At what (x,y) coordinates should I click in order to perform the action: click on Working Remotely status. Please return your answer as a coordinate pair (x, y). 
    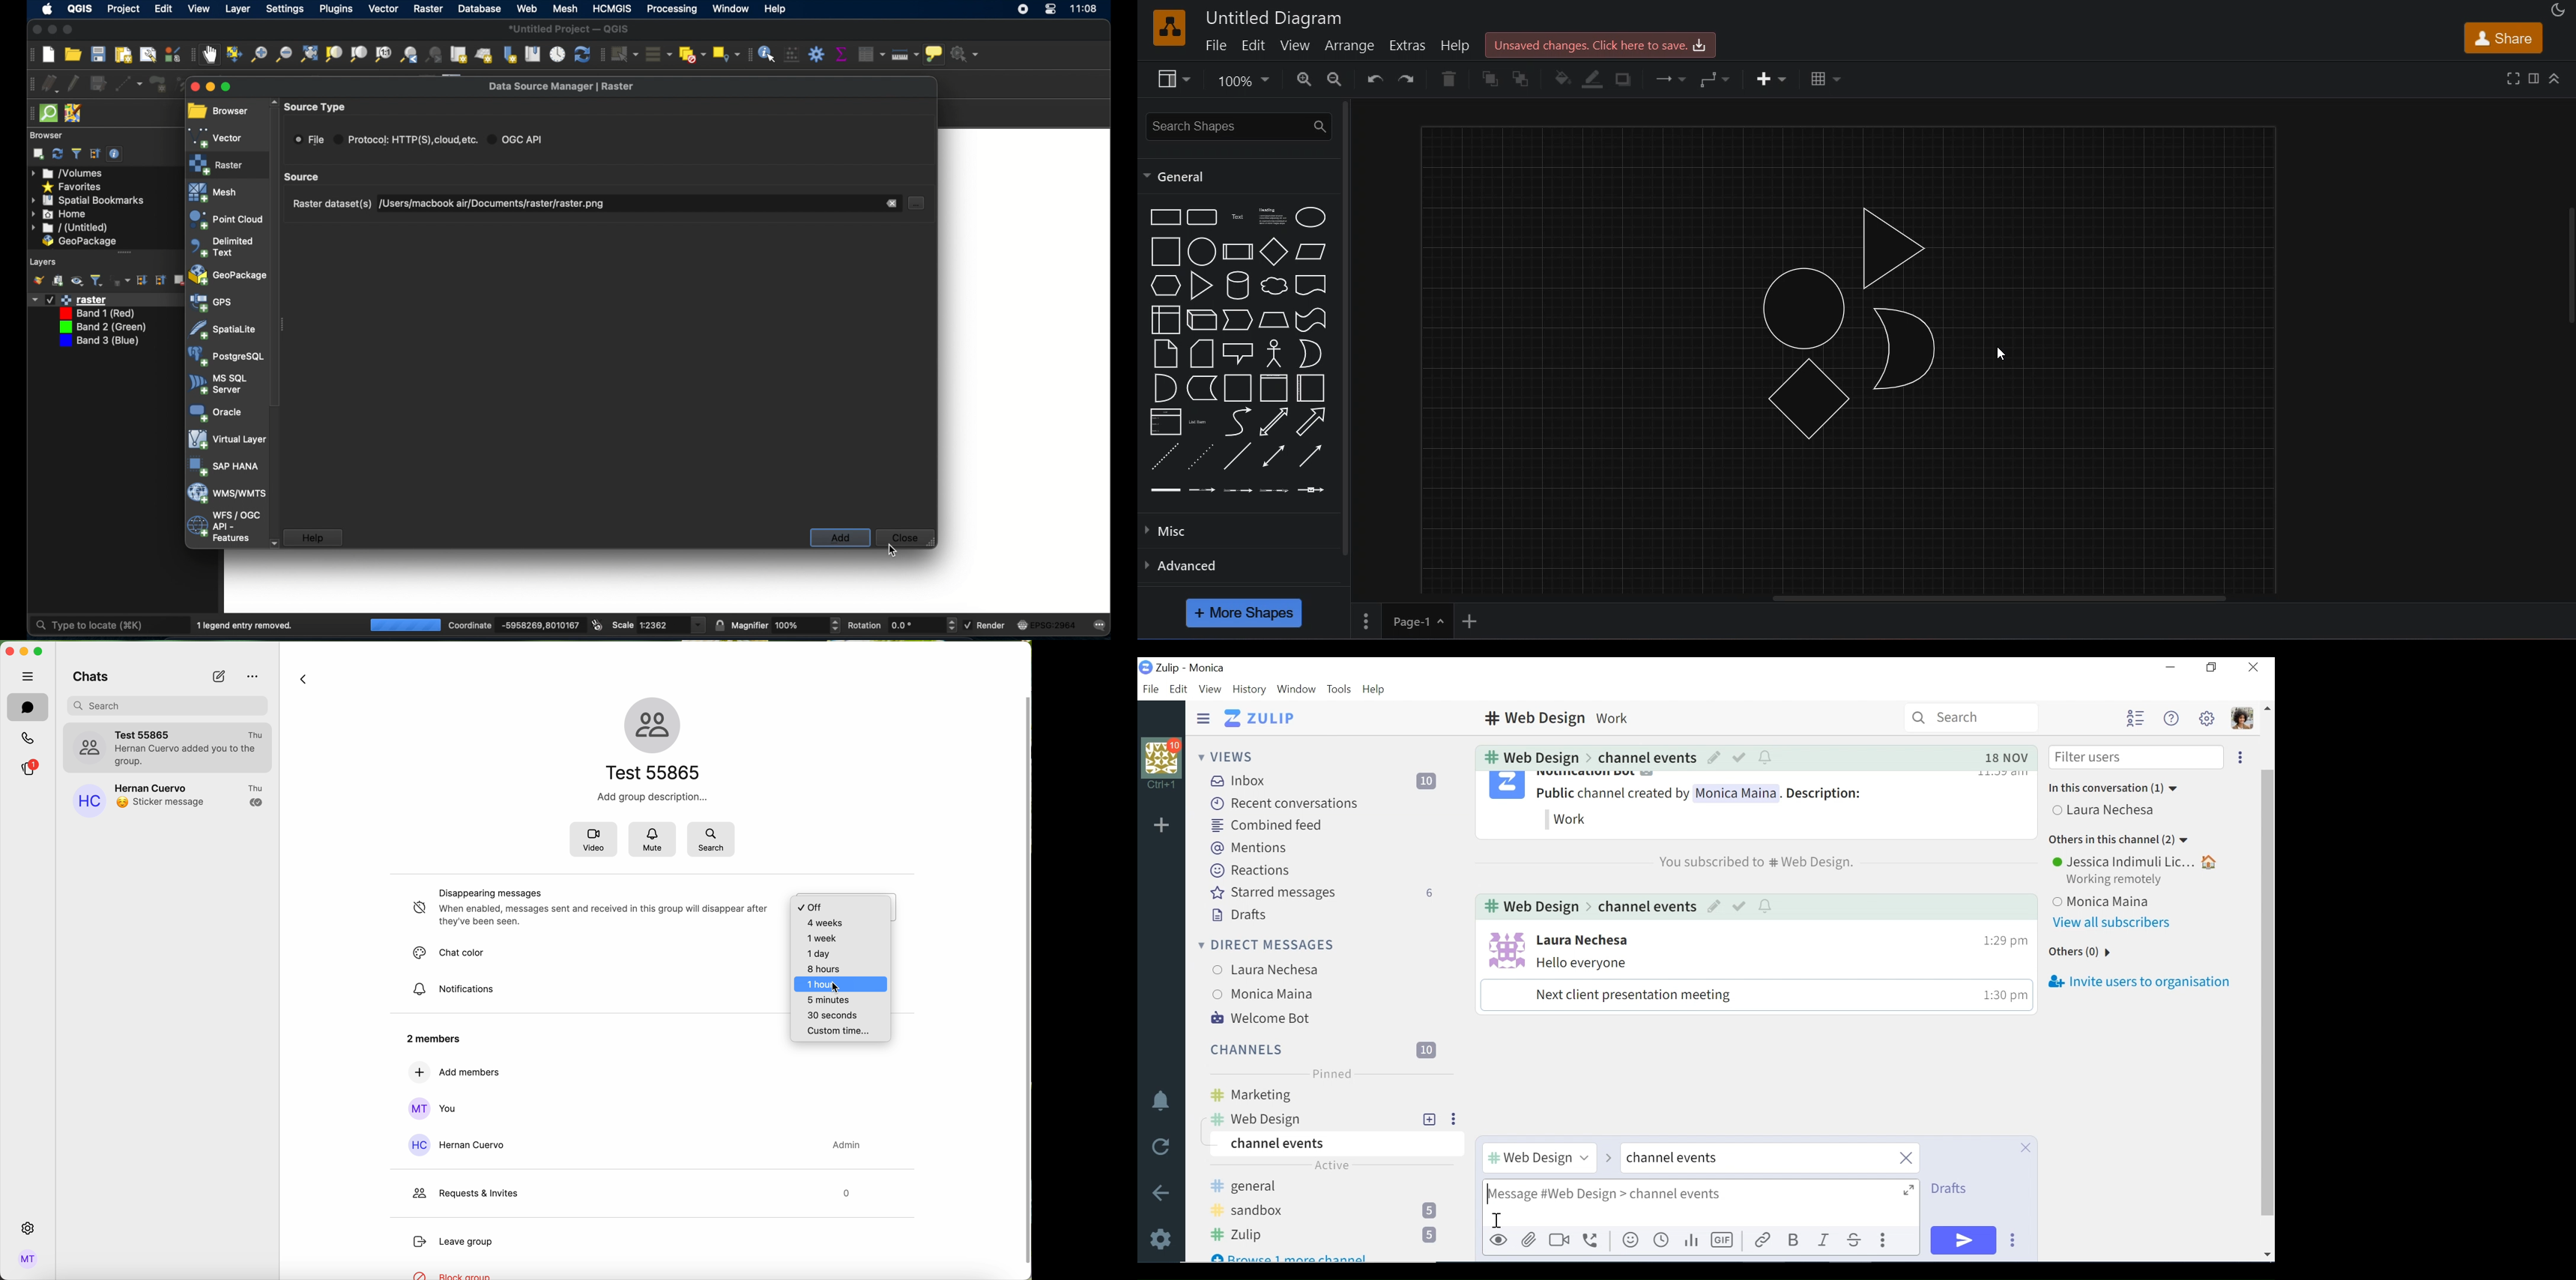
    Looking at the image, I should click on (2118, 880).